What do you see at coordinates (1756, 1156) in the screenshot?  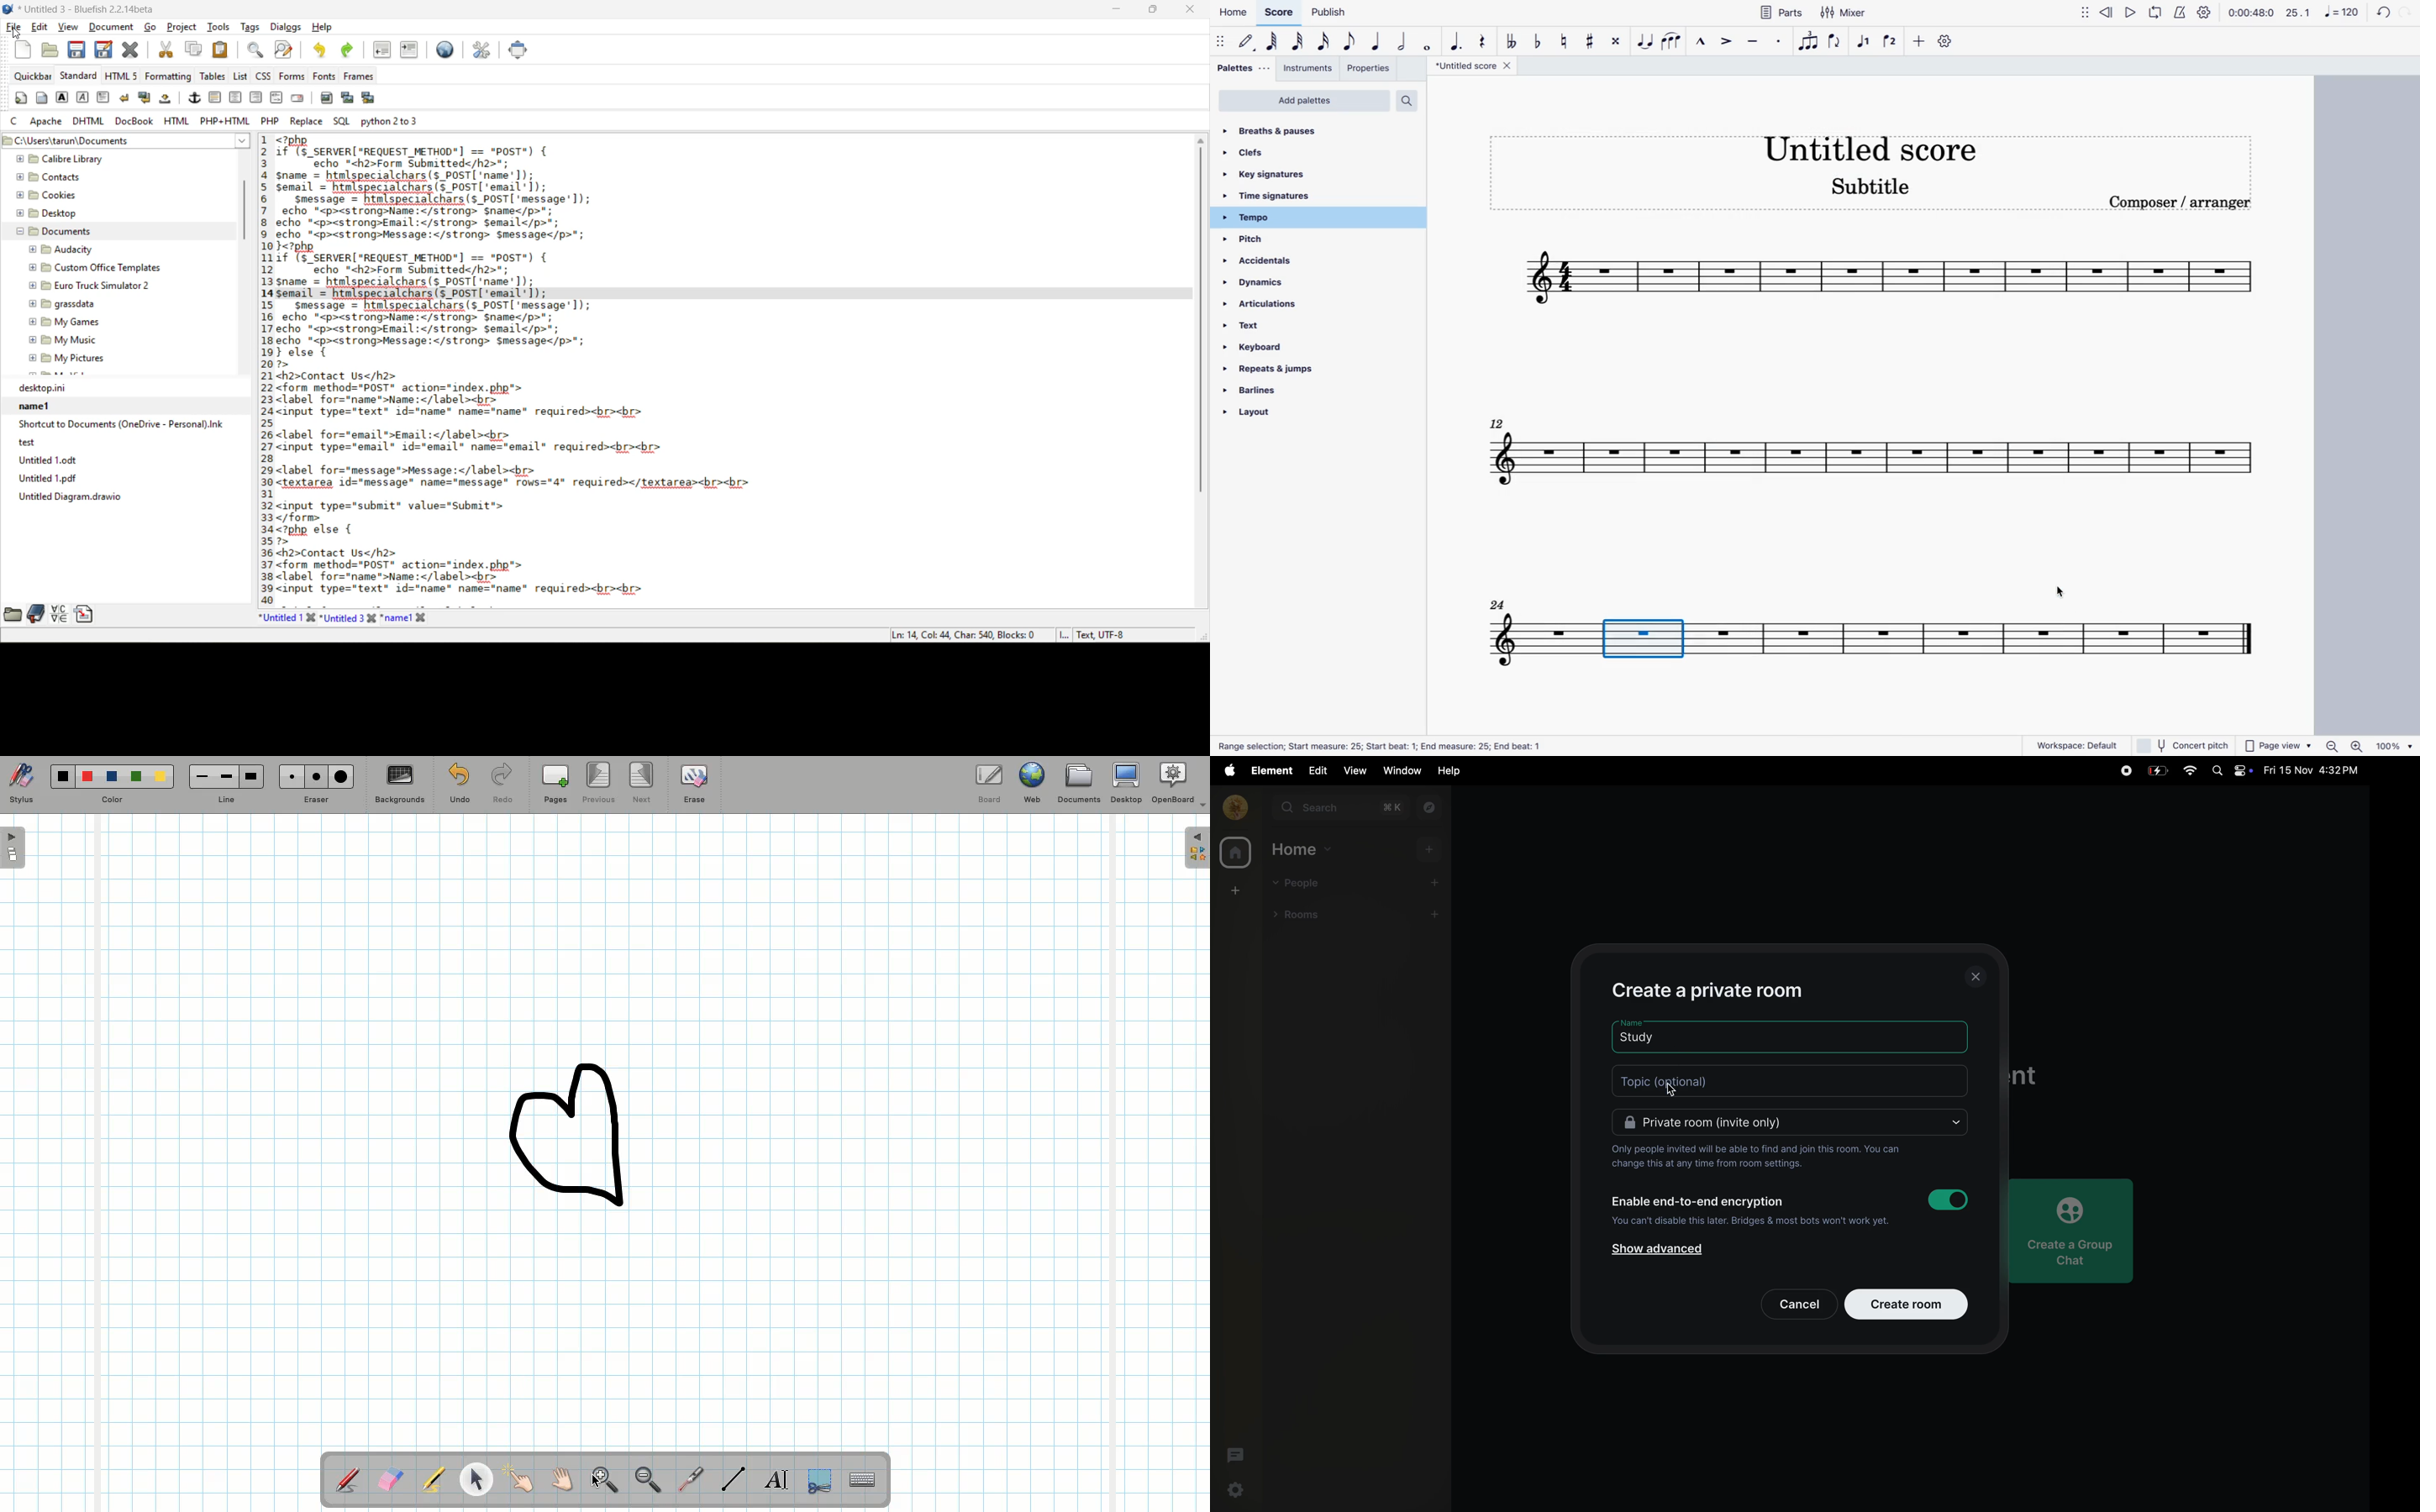 I see `only invited people can join them` at bounding box center [1756, 1156].